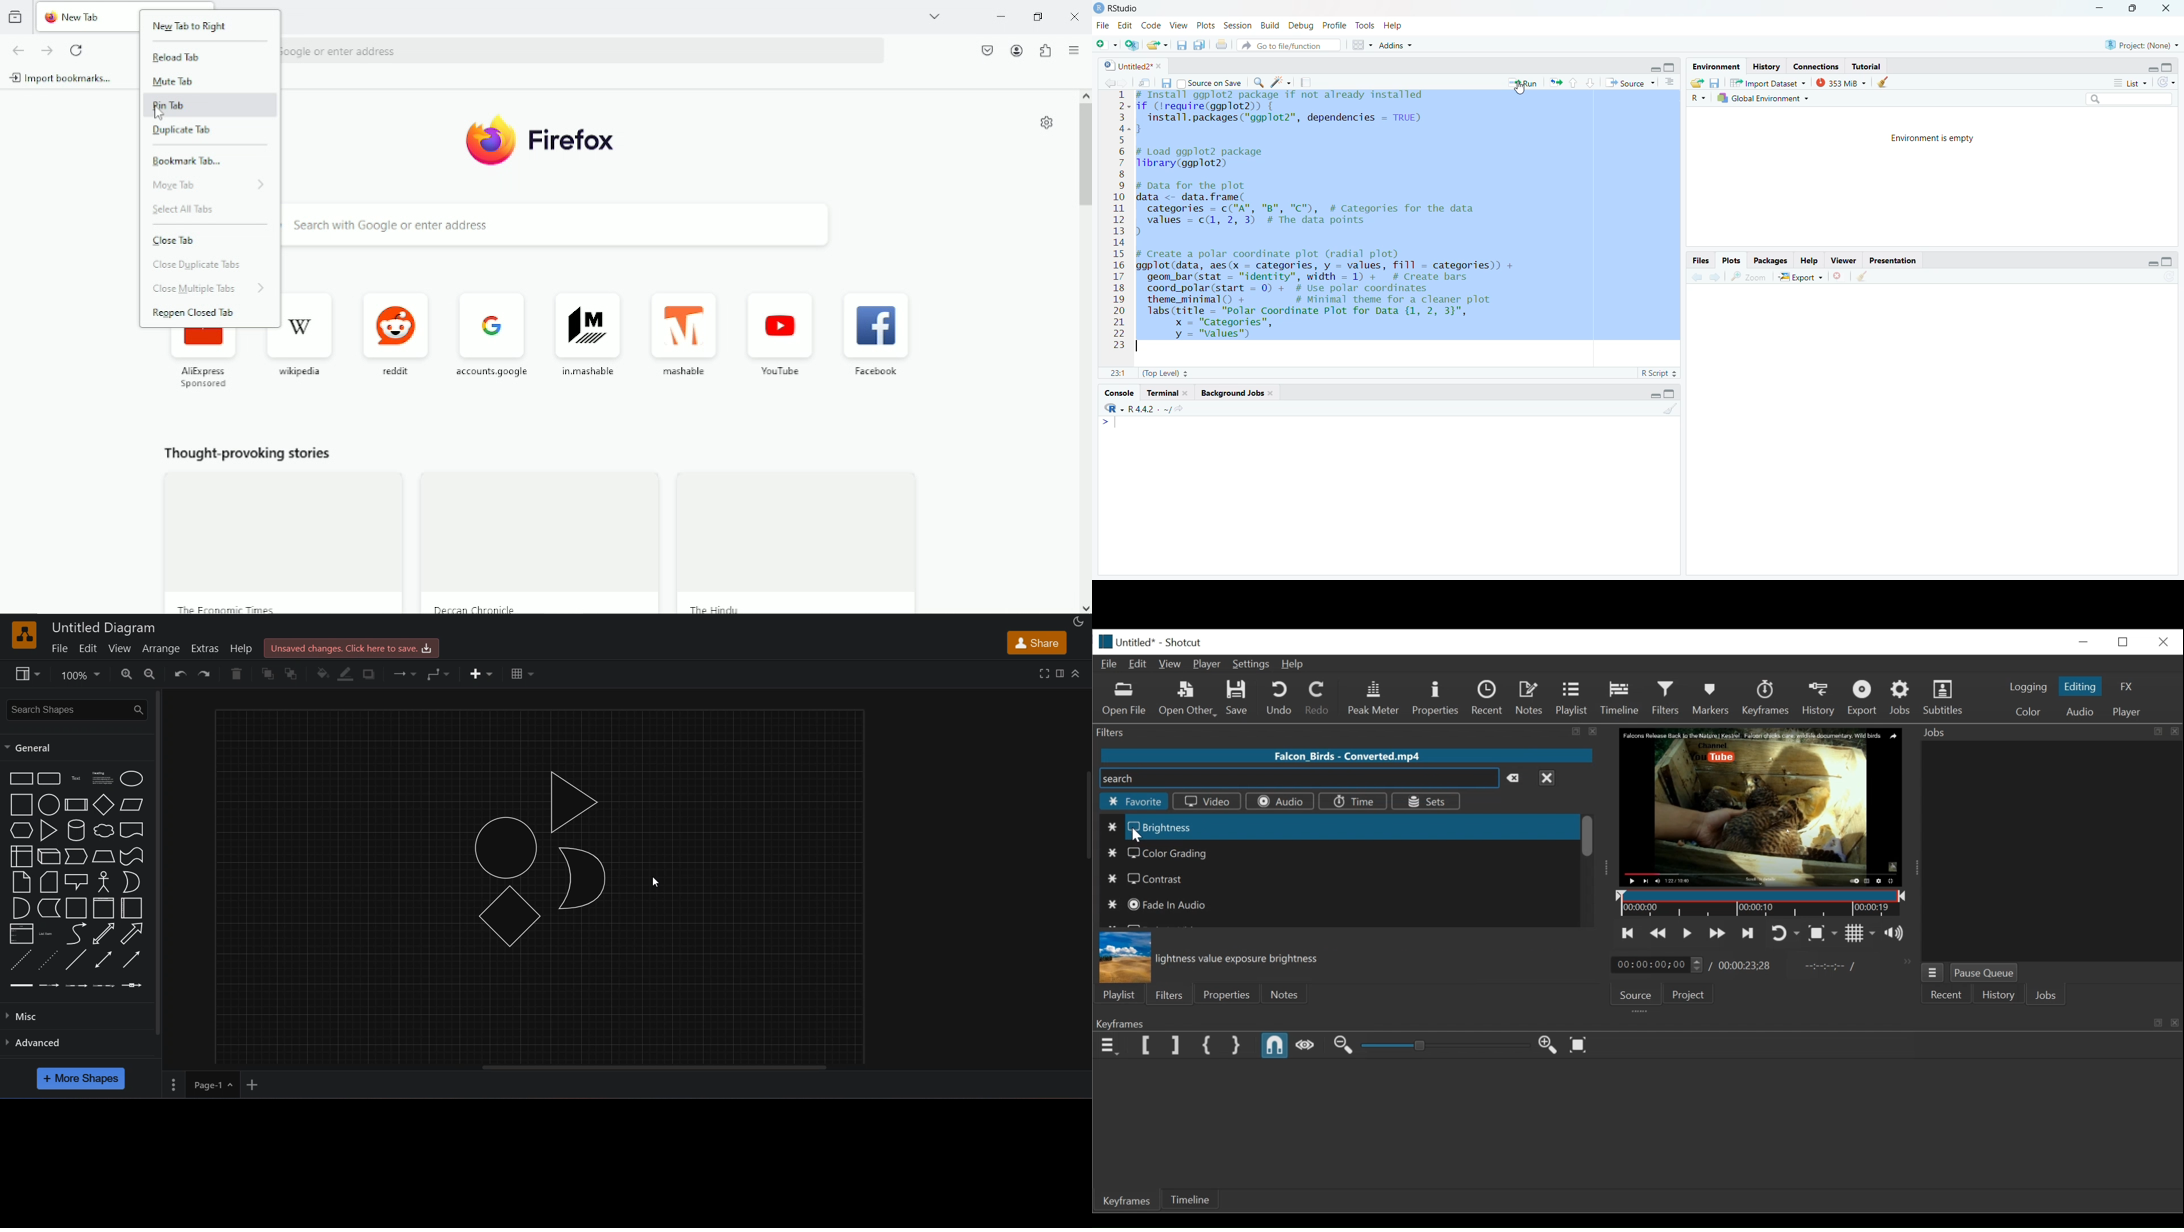 The height and width of the screenshot is (1232, 2184). What do you see at coordinates (1809, 261) in the screenshot?
I see `Help` at bounding box center [1809, 261].